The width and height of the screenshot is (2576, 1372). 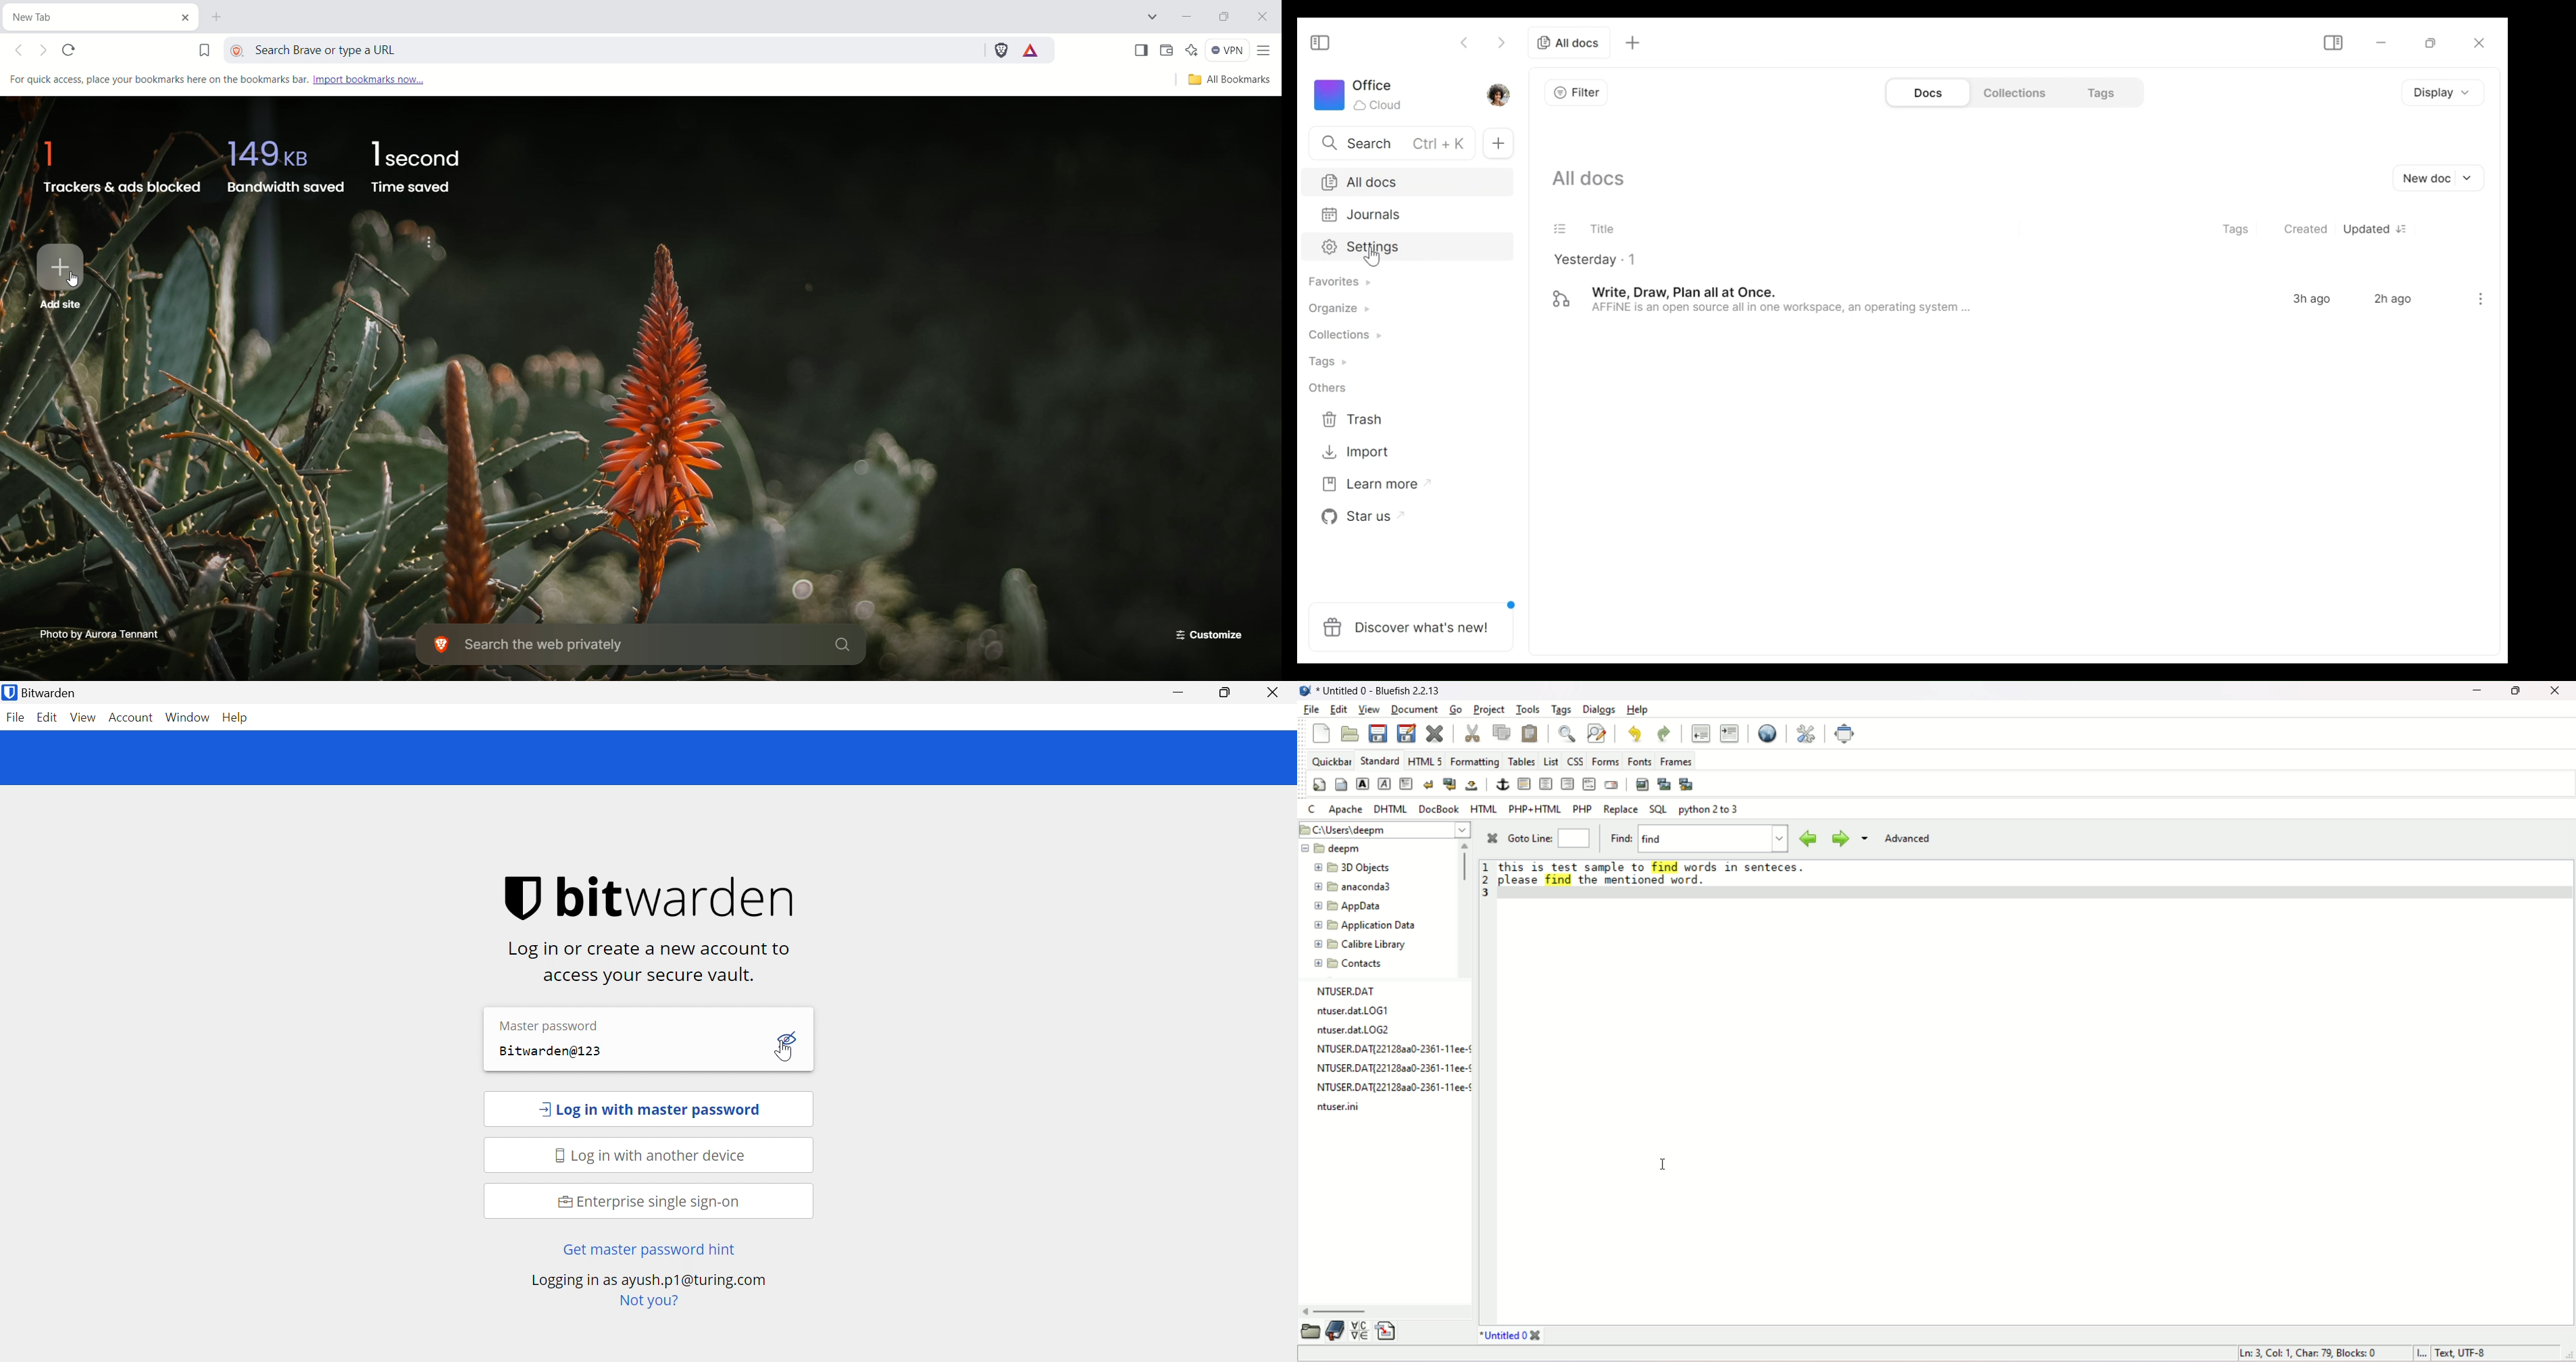 What do you see at coordinates (1484, 880) in the screenshot?
I see `line number` at bounding box center [1484, 880].